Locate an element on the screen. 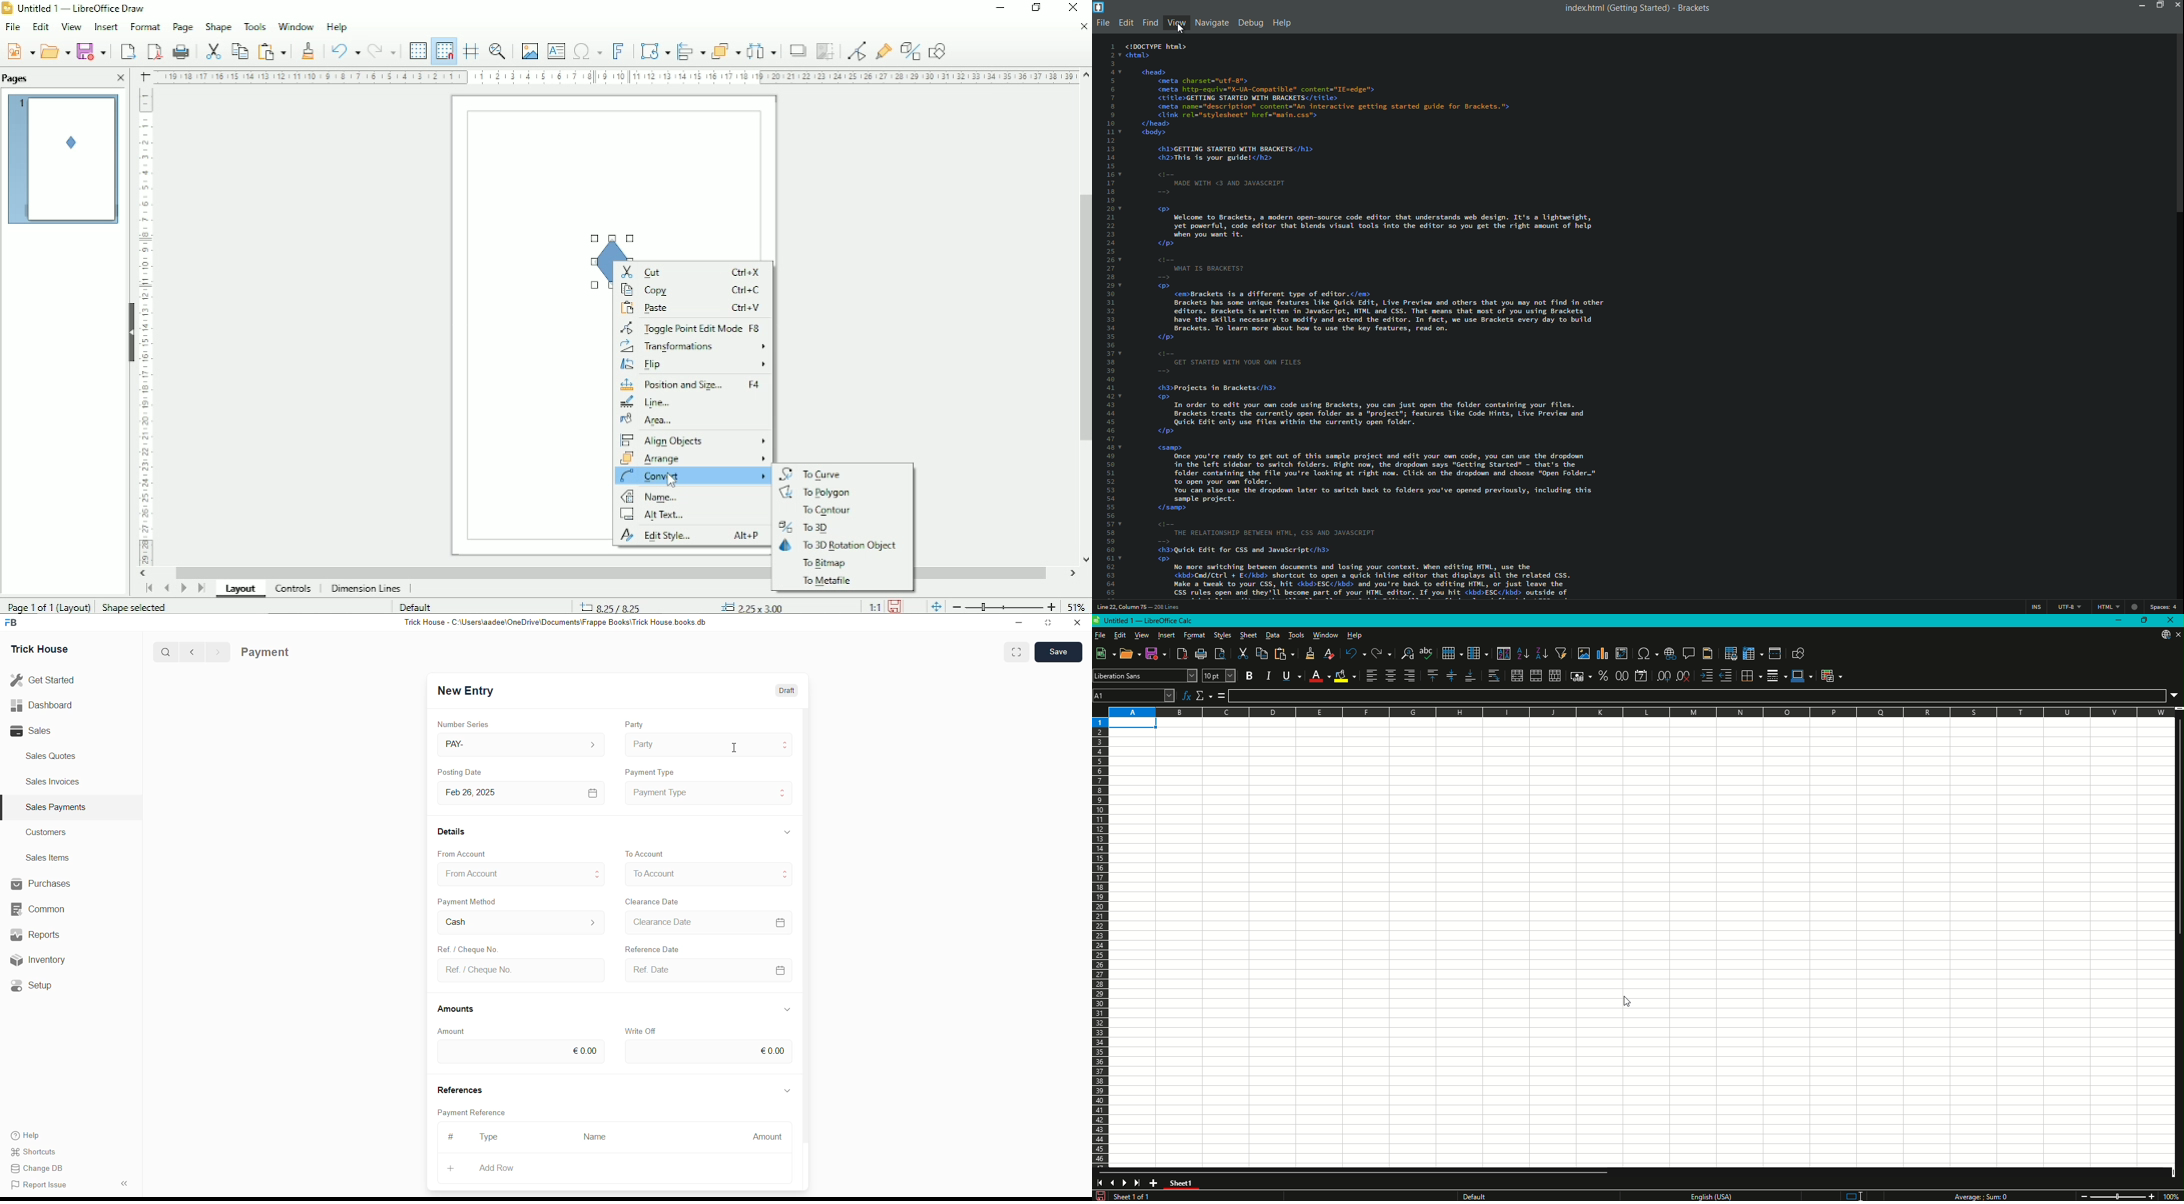 The height and width of the screenshot is (1204, 2184). Merge Cells is located at coordinates (1536, 676).